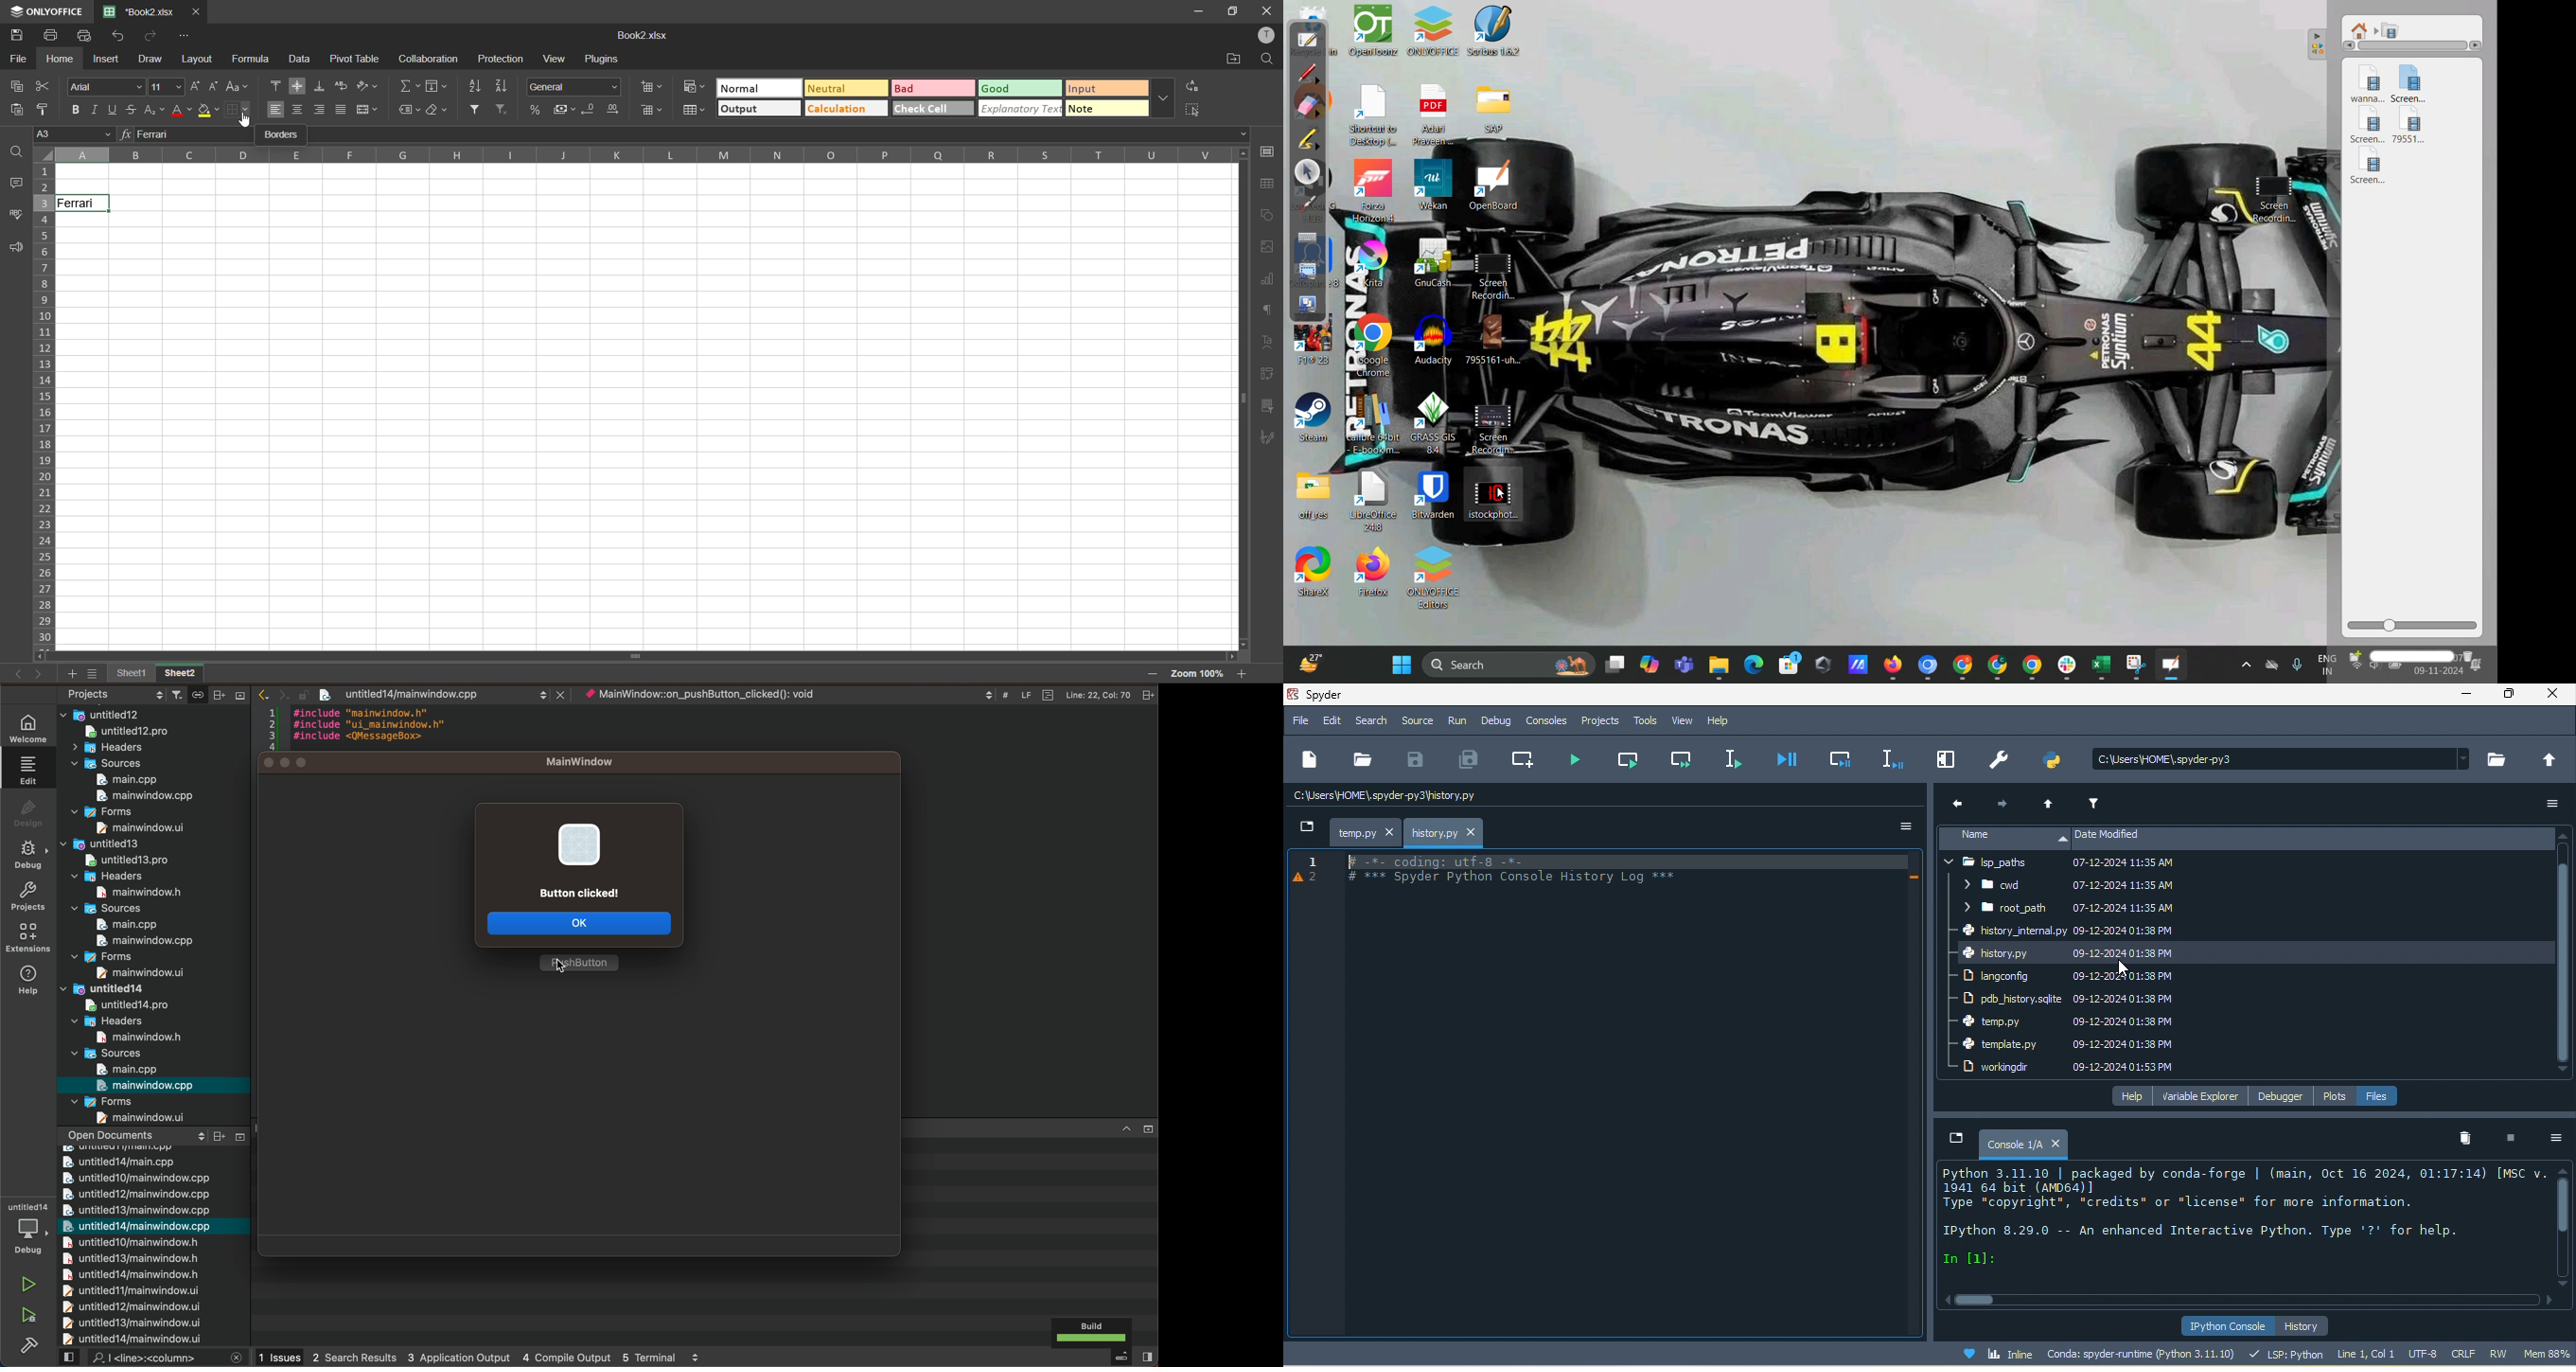 Image resolution: width=2576 pixels, height=1372 pixels. What do you see at coordinates (641, 31) in the screenshot?
I see `Book2 xlsx` at bounding box center [641, 31].